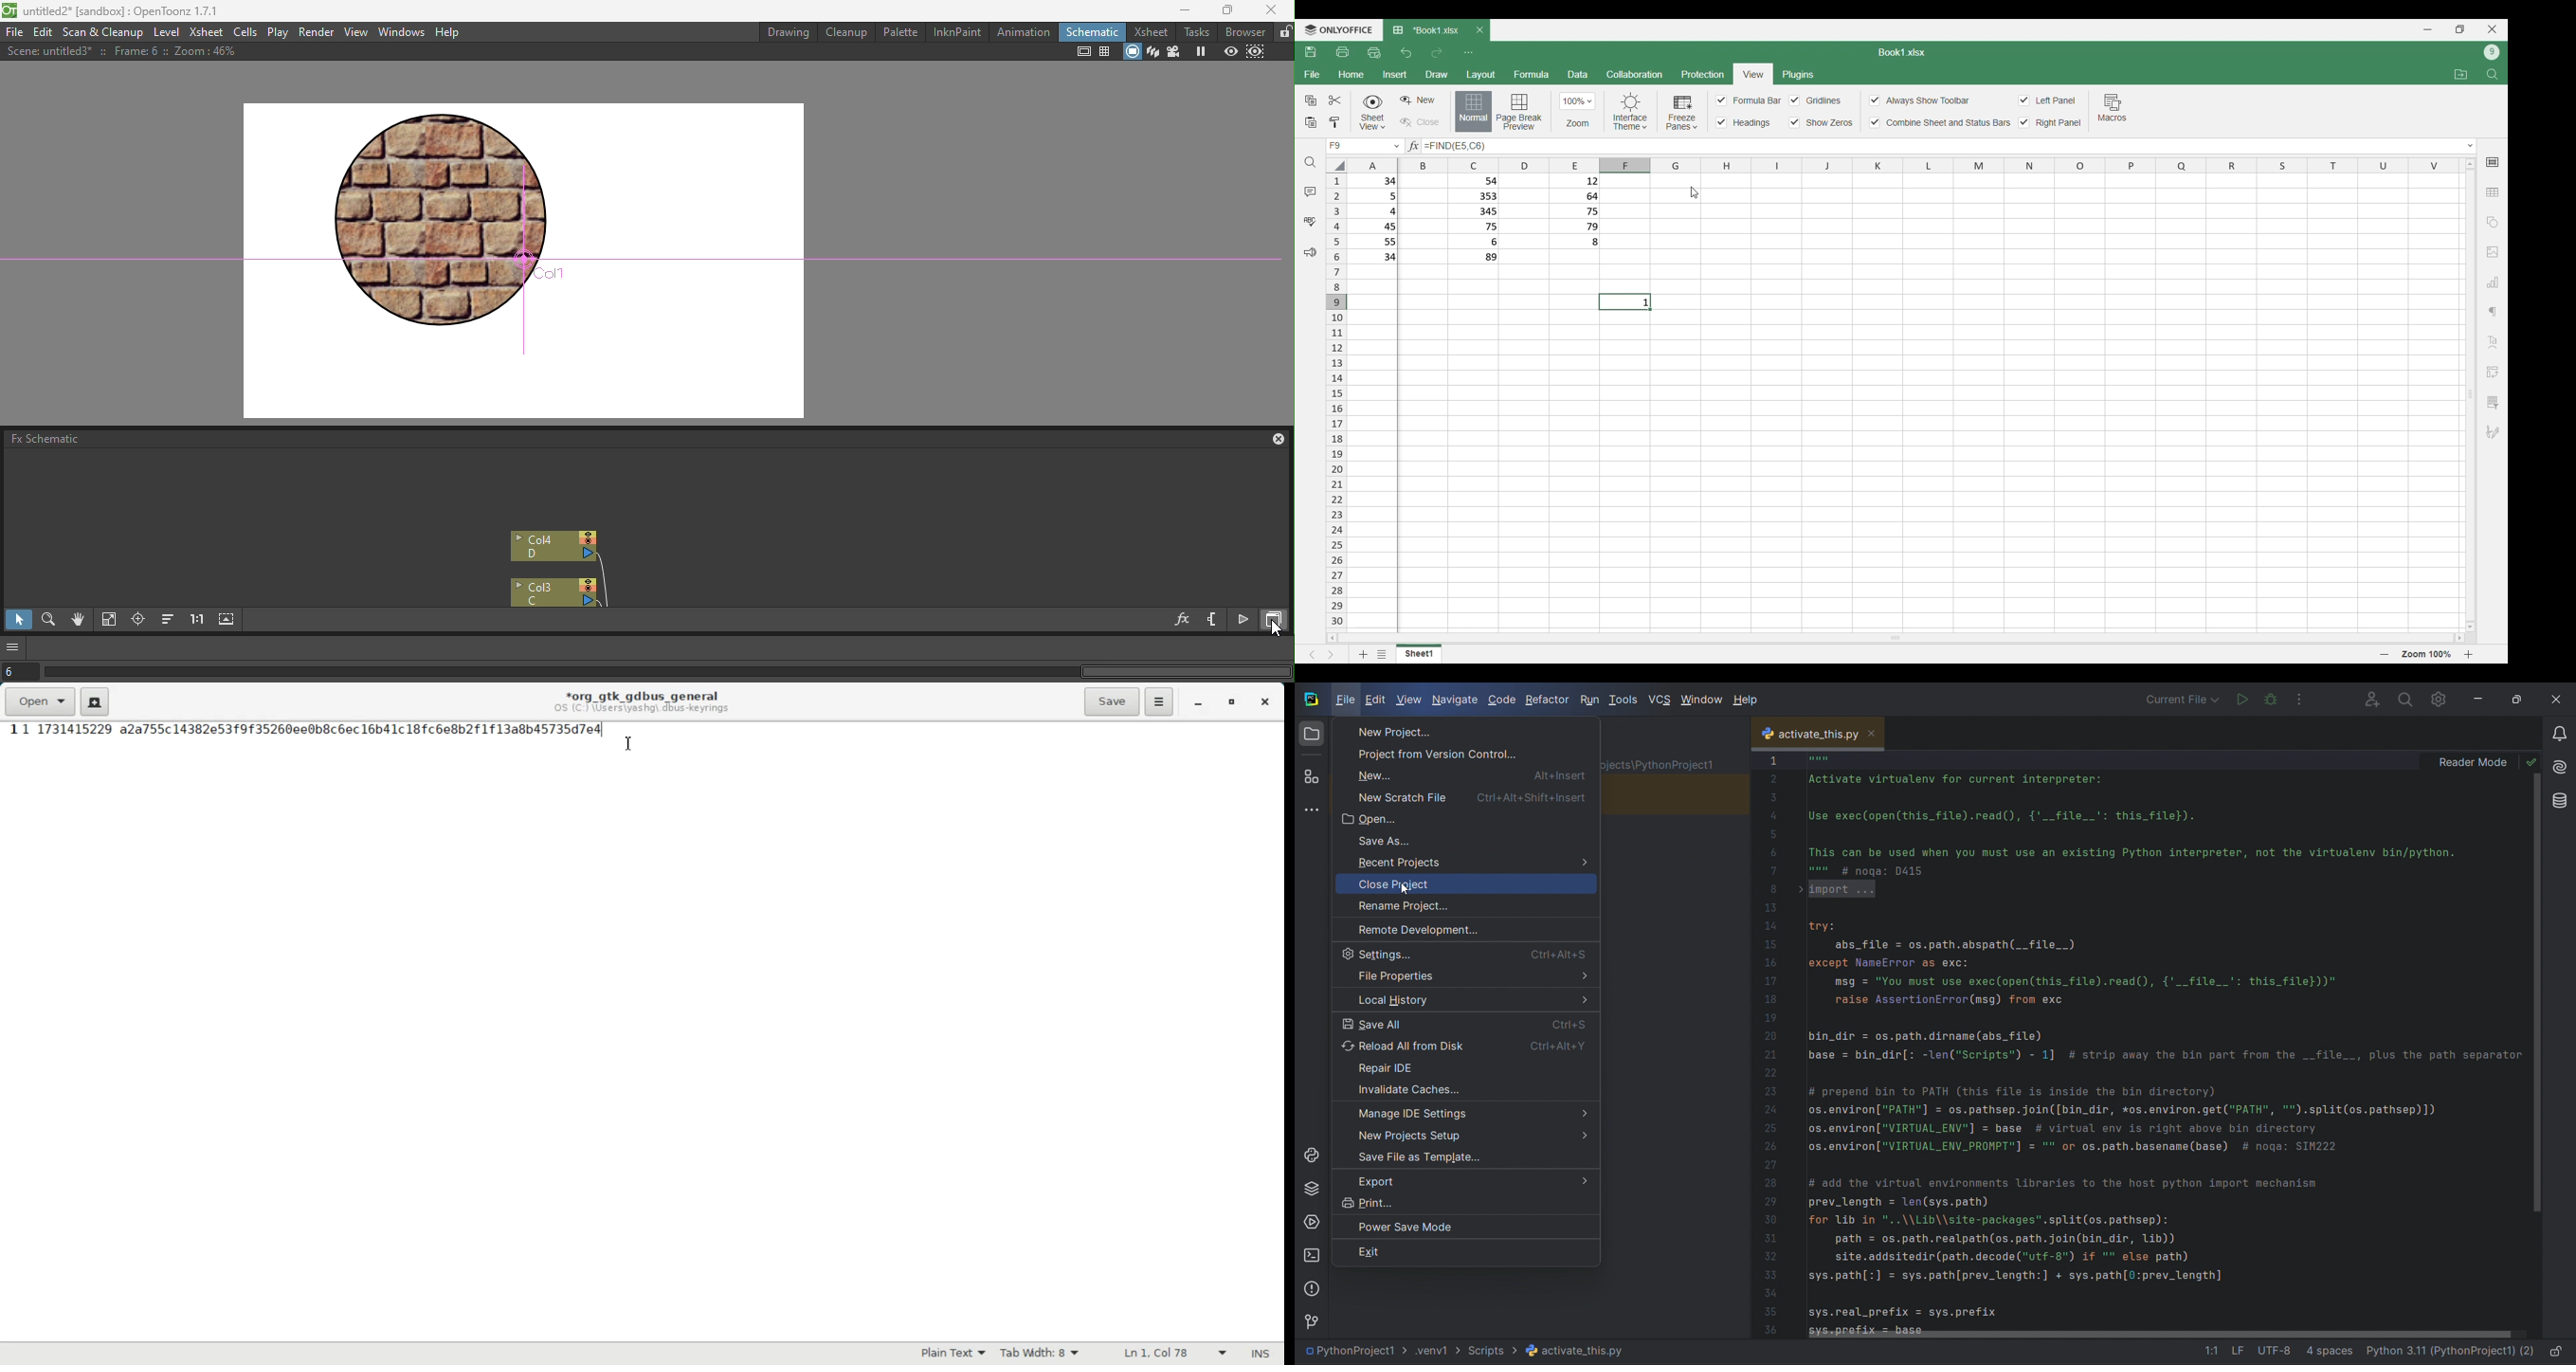  Describe the element at coordinates (1040, 1354) in the screenshot. I see `Tab width` at that location.